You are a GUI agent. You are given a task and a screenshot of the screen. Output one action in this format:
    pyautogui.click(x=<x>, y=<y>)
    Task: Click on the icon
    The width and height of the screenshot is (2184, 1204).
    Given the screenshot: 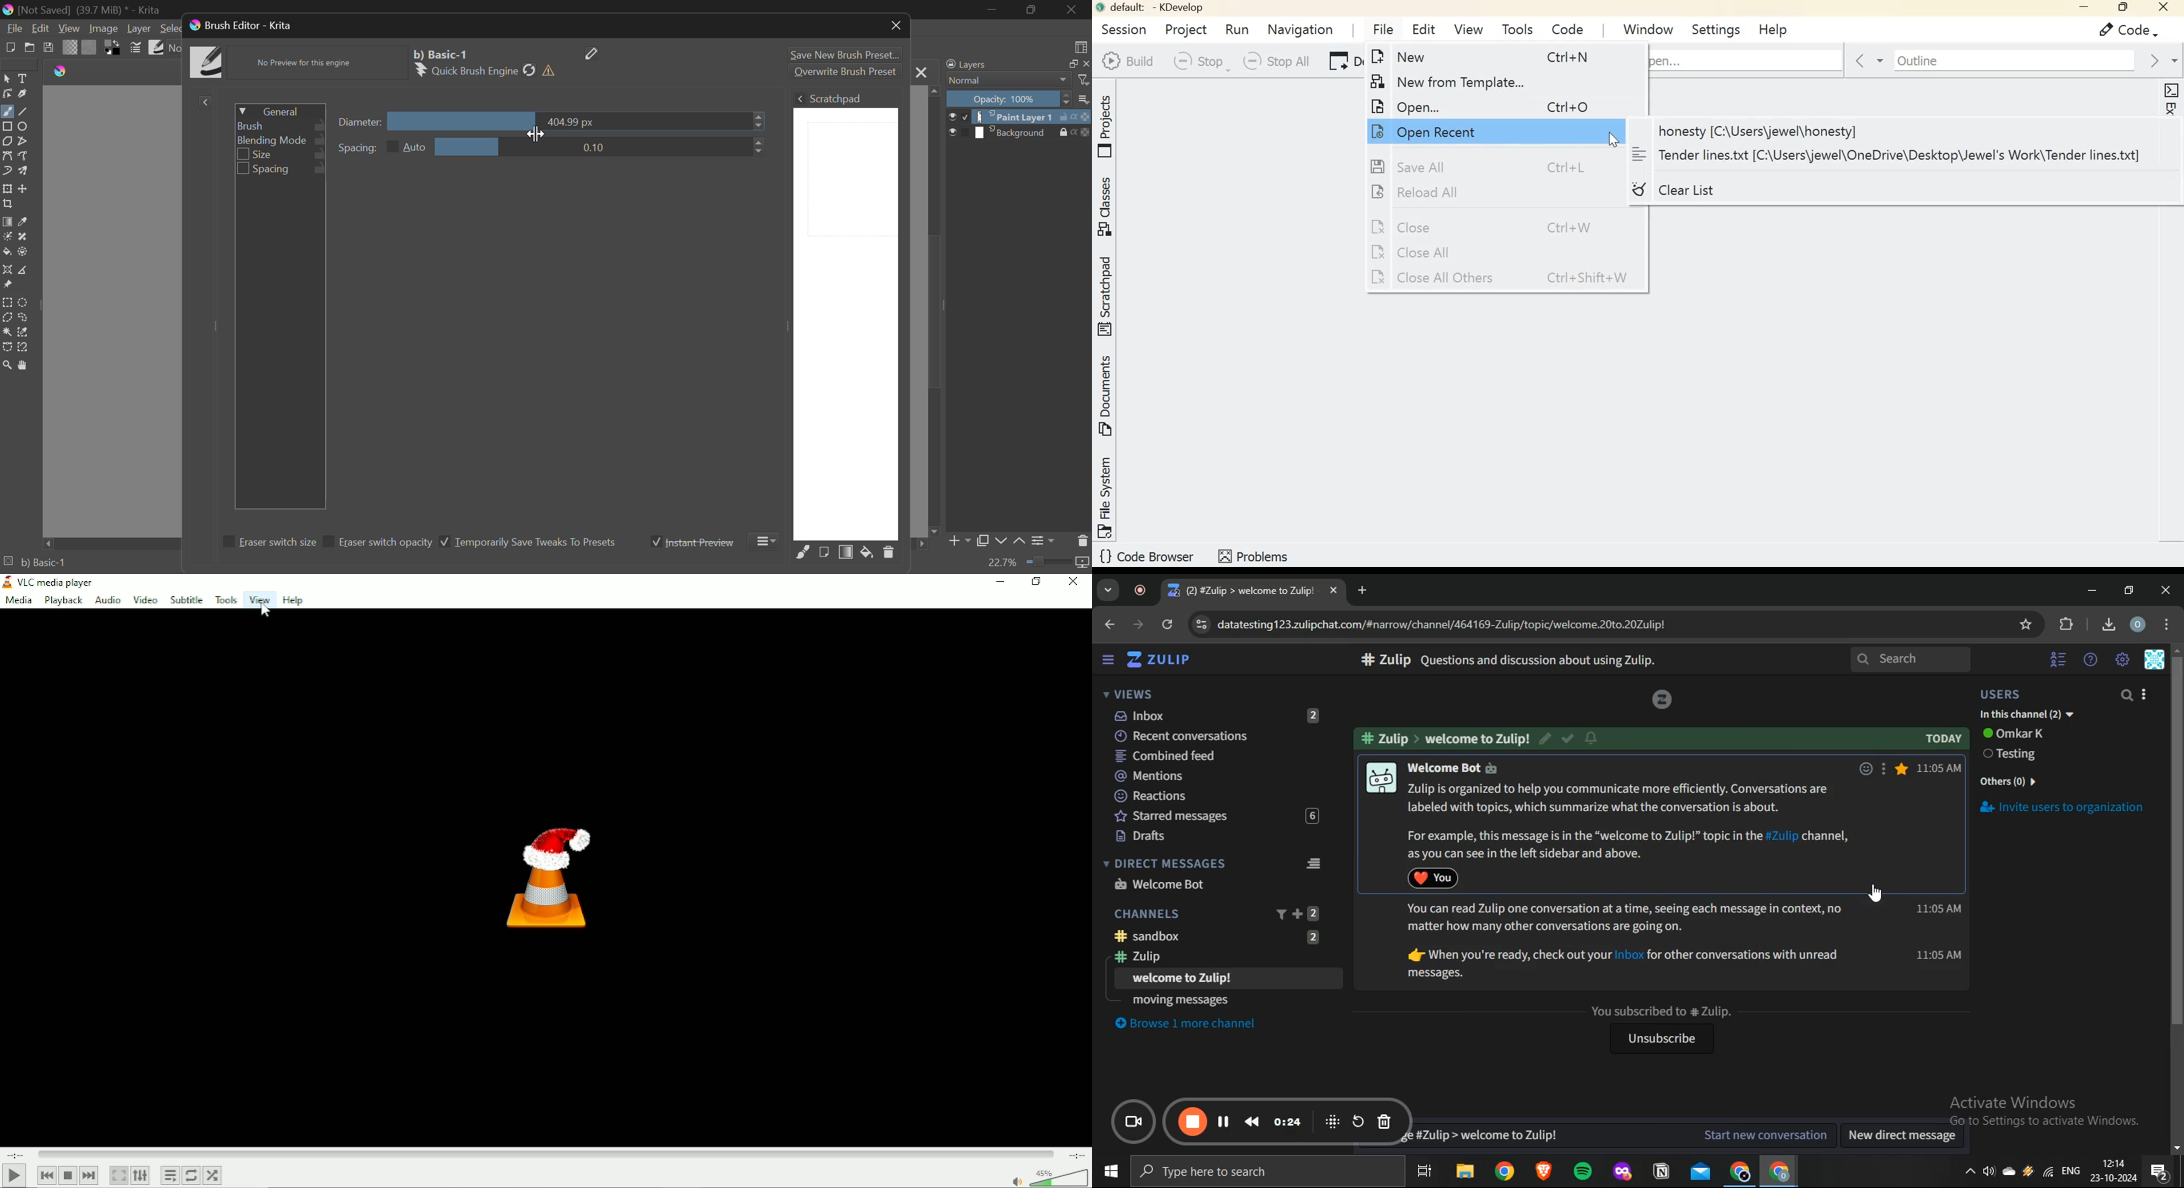 What is the action you would take?
    pyautogui.click(x=1136, y=1124)
    